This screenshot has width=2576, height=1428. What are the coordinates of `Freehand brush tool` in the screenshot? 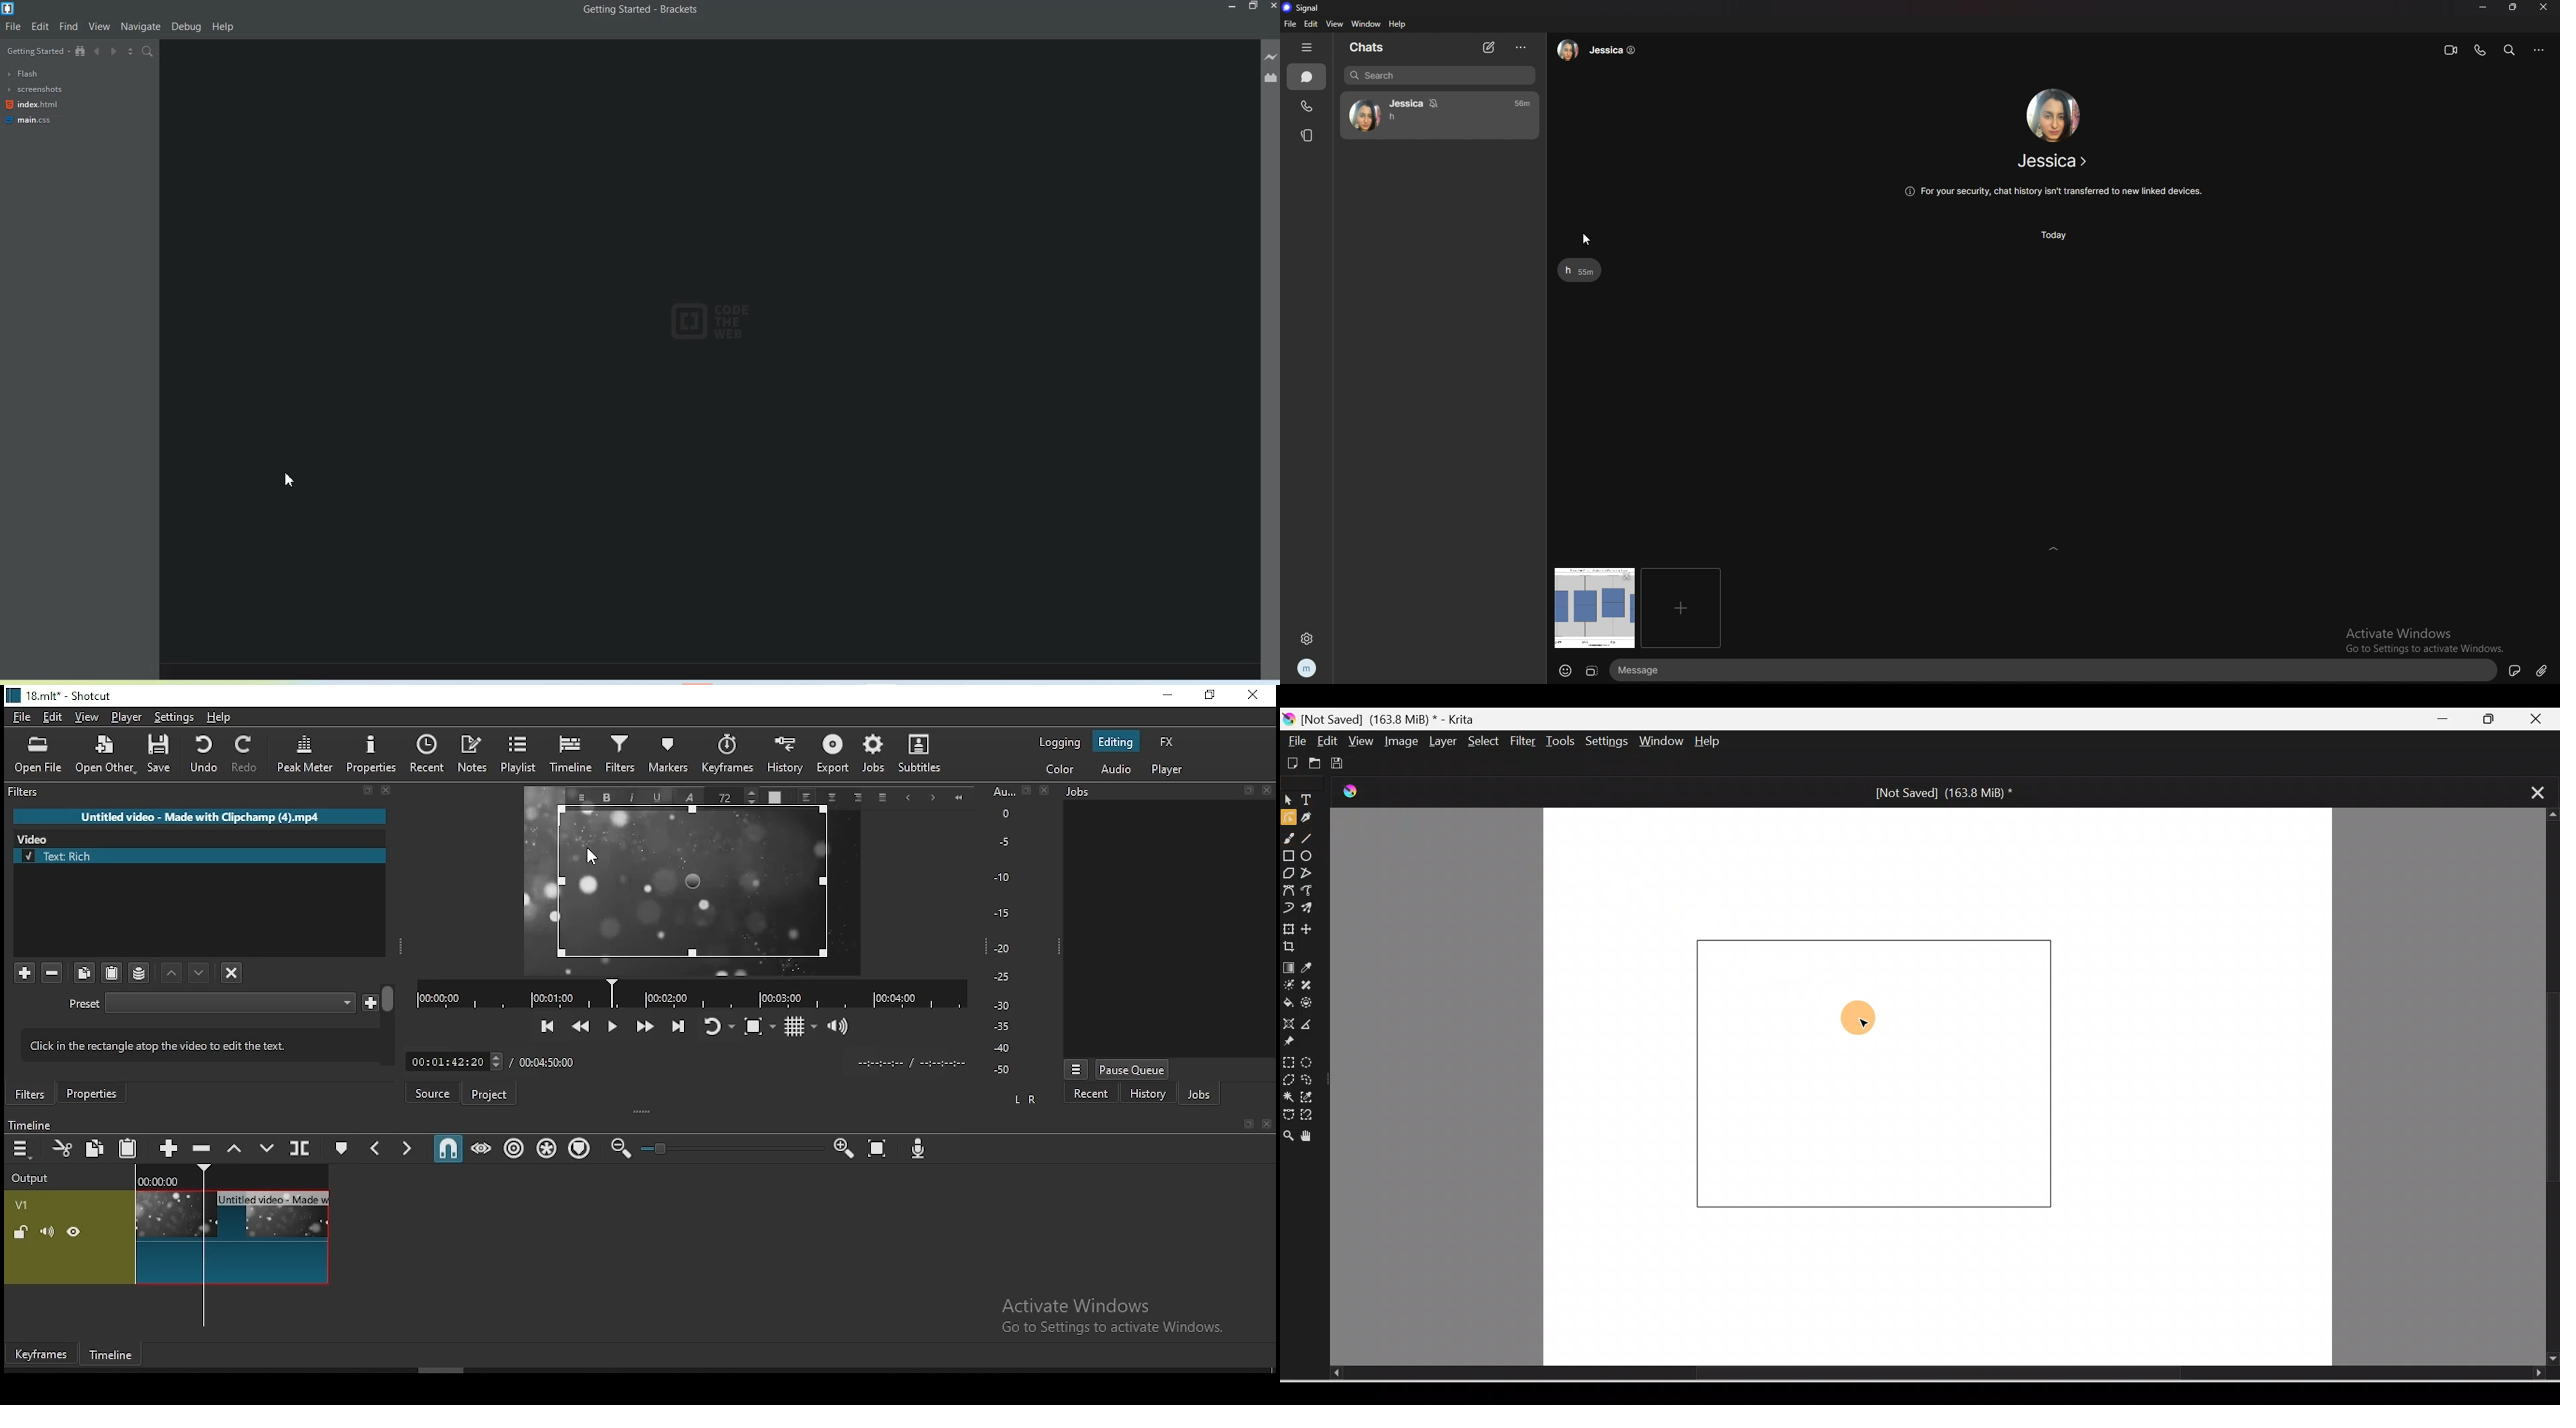 It's located at (1291, 840).